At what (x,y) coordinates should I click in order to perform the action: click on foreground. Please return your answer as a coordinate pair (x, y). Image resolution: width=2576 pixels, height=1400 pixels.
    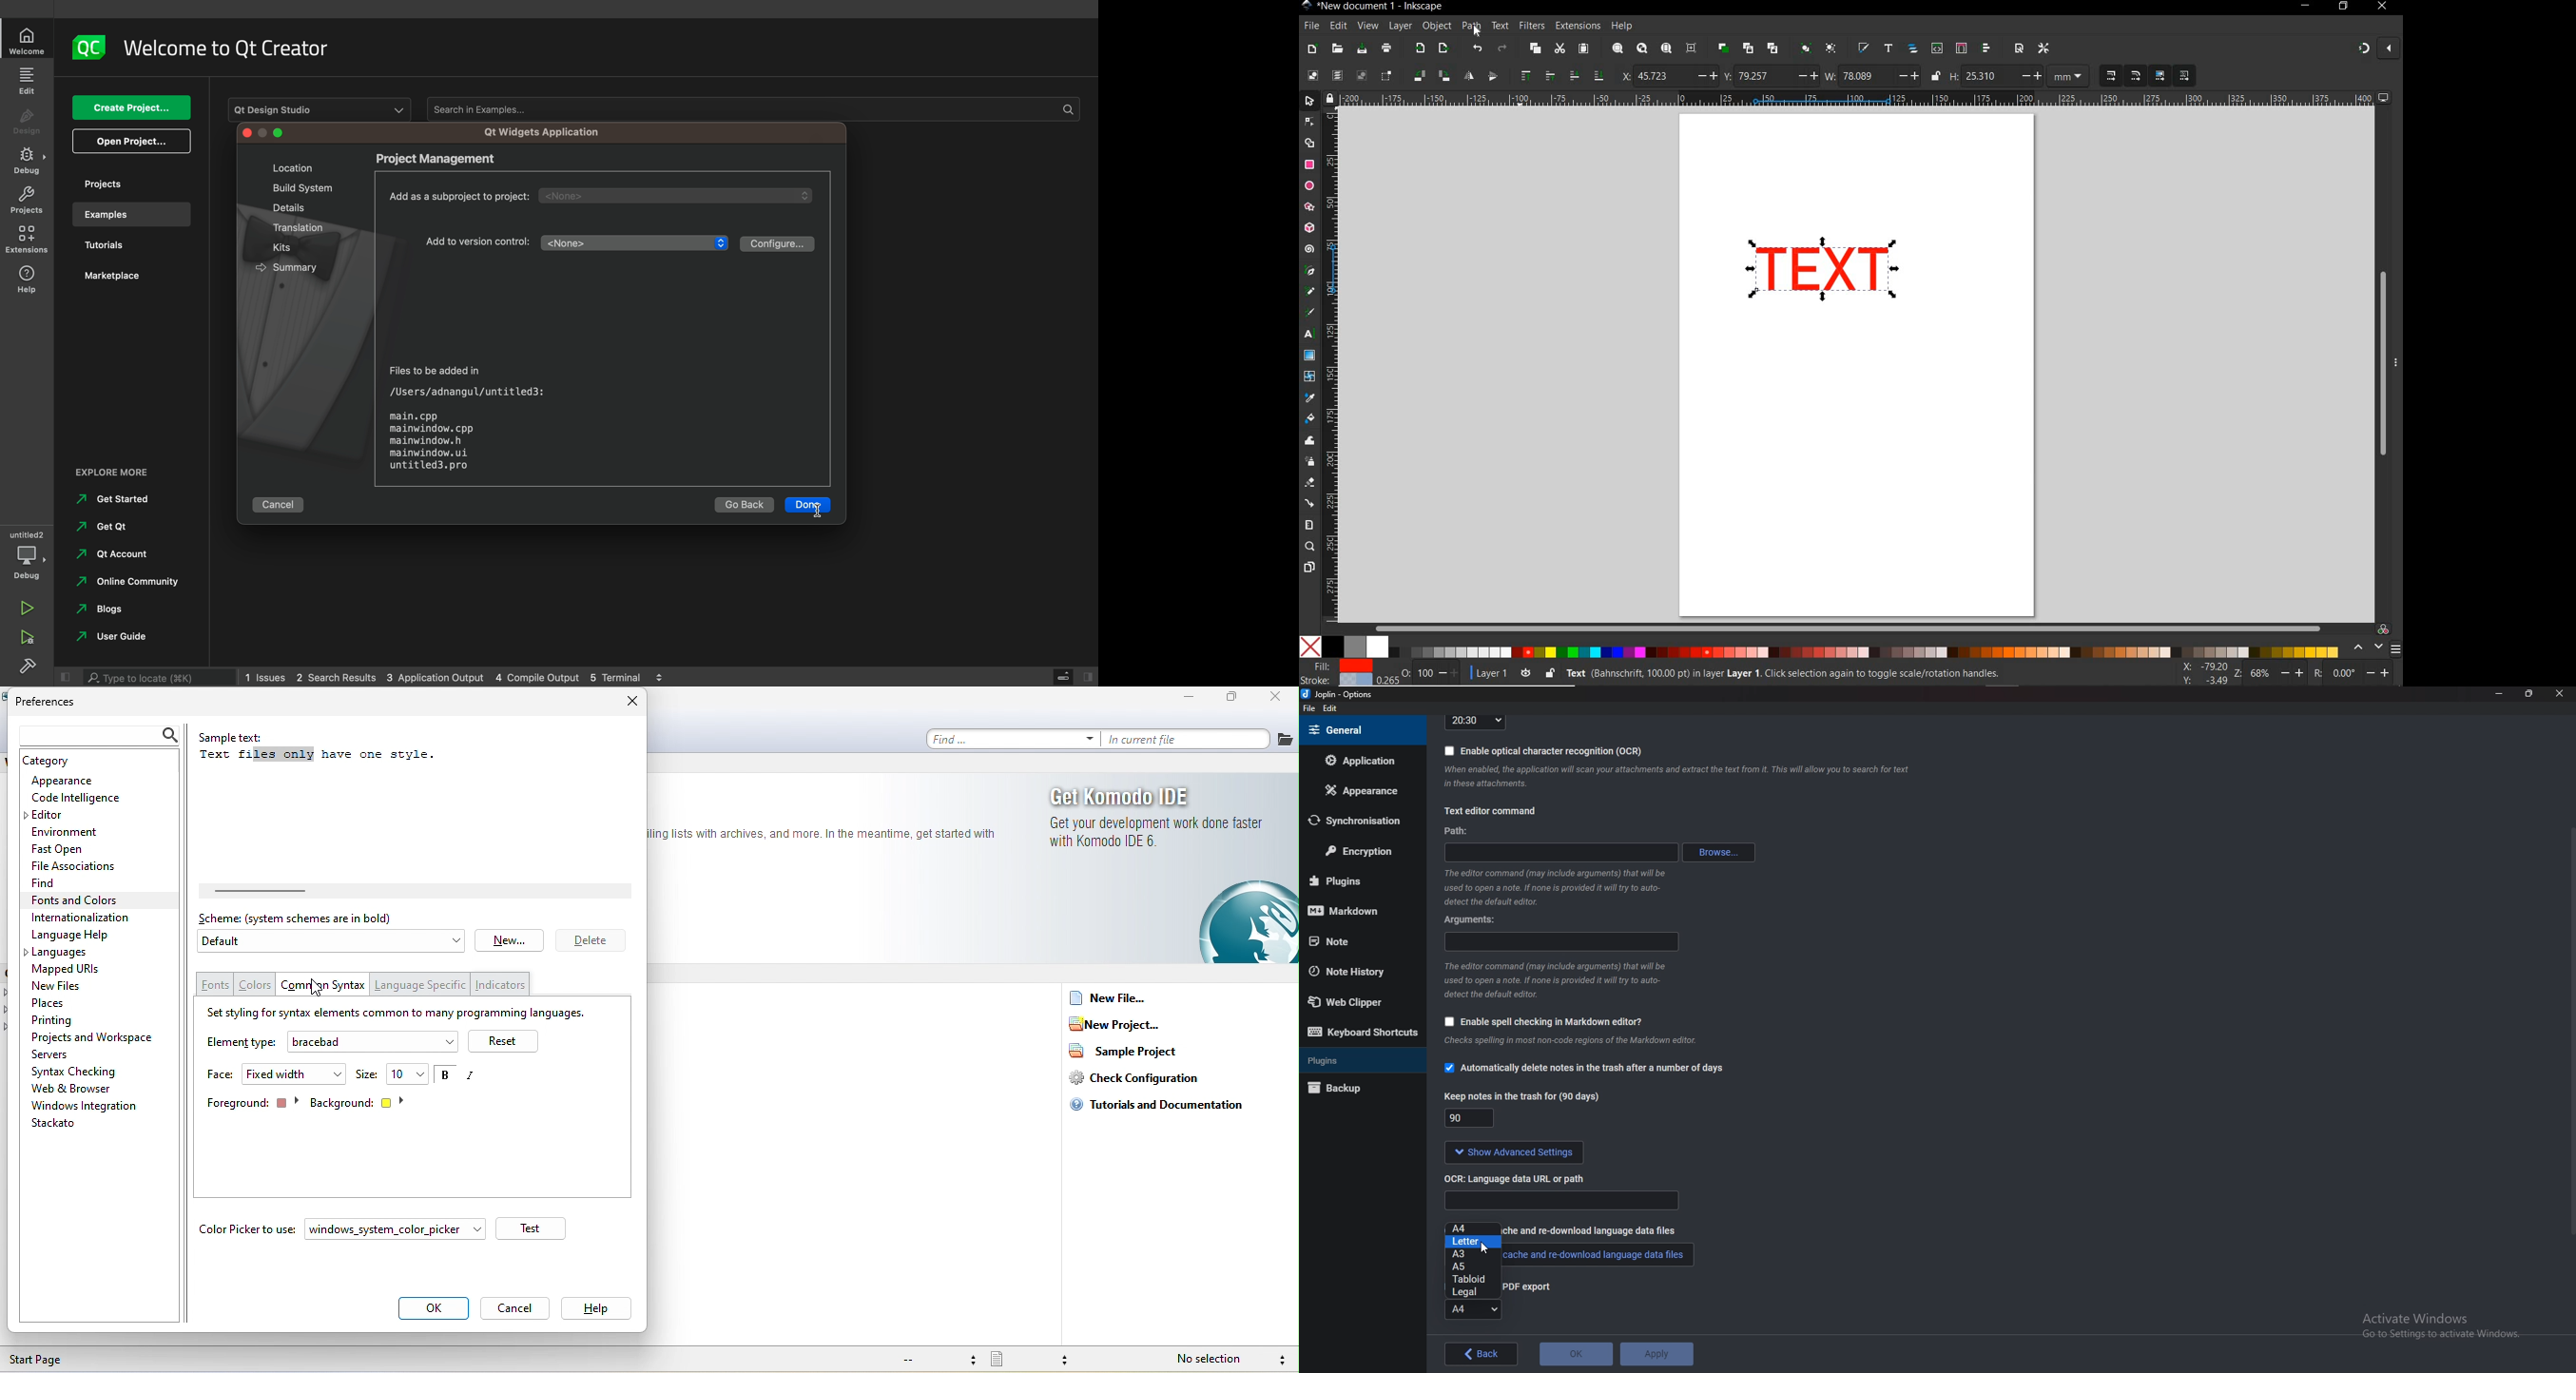
    Looking at the image, I should click on (252, 1103).